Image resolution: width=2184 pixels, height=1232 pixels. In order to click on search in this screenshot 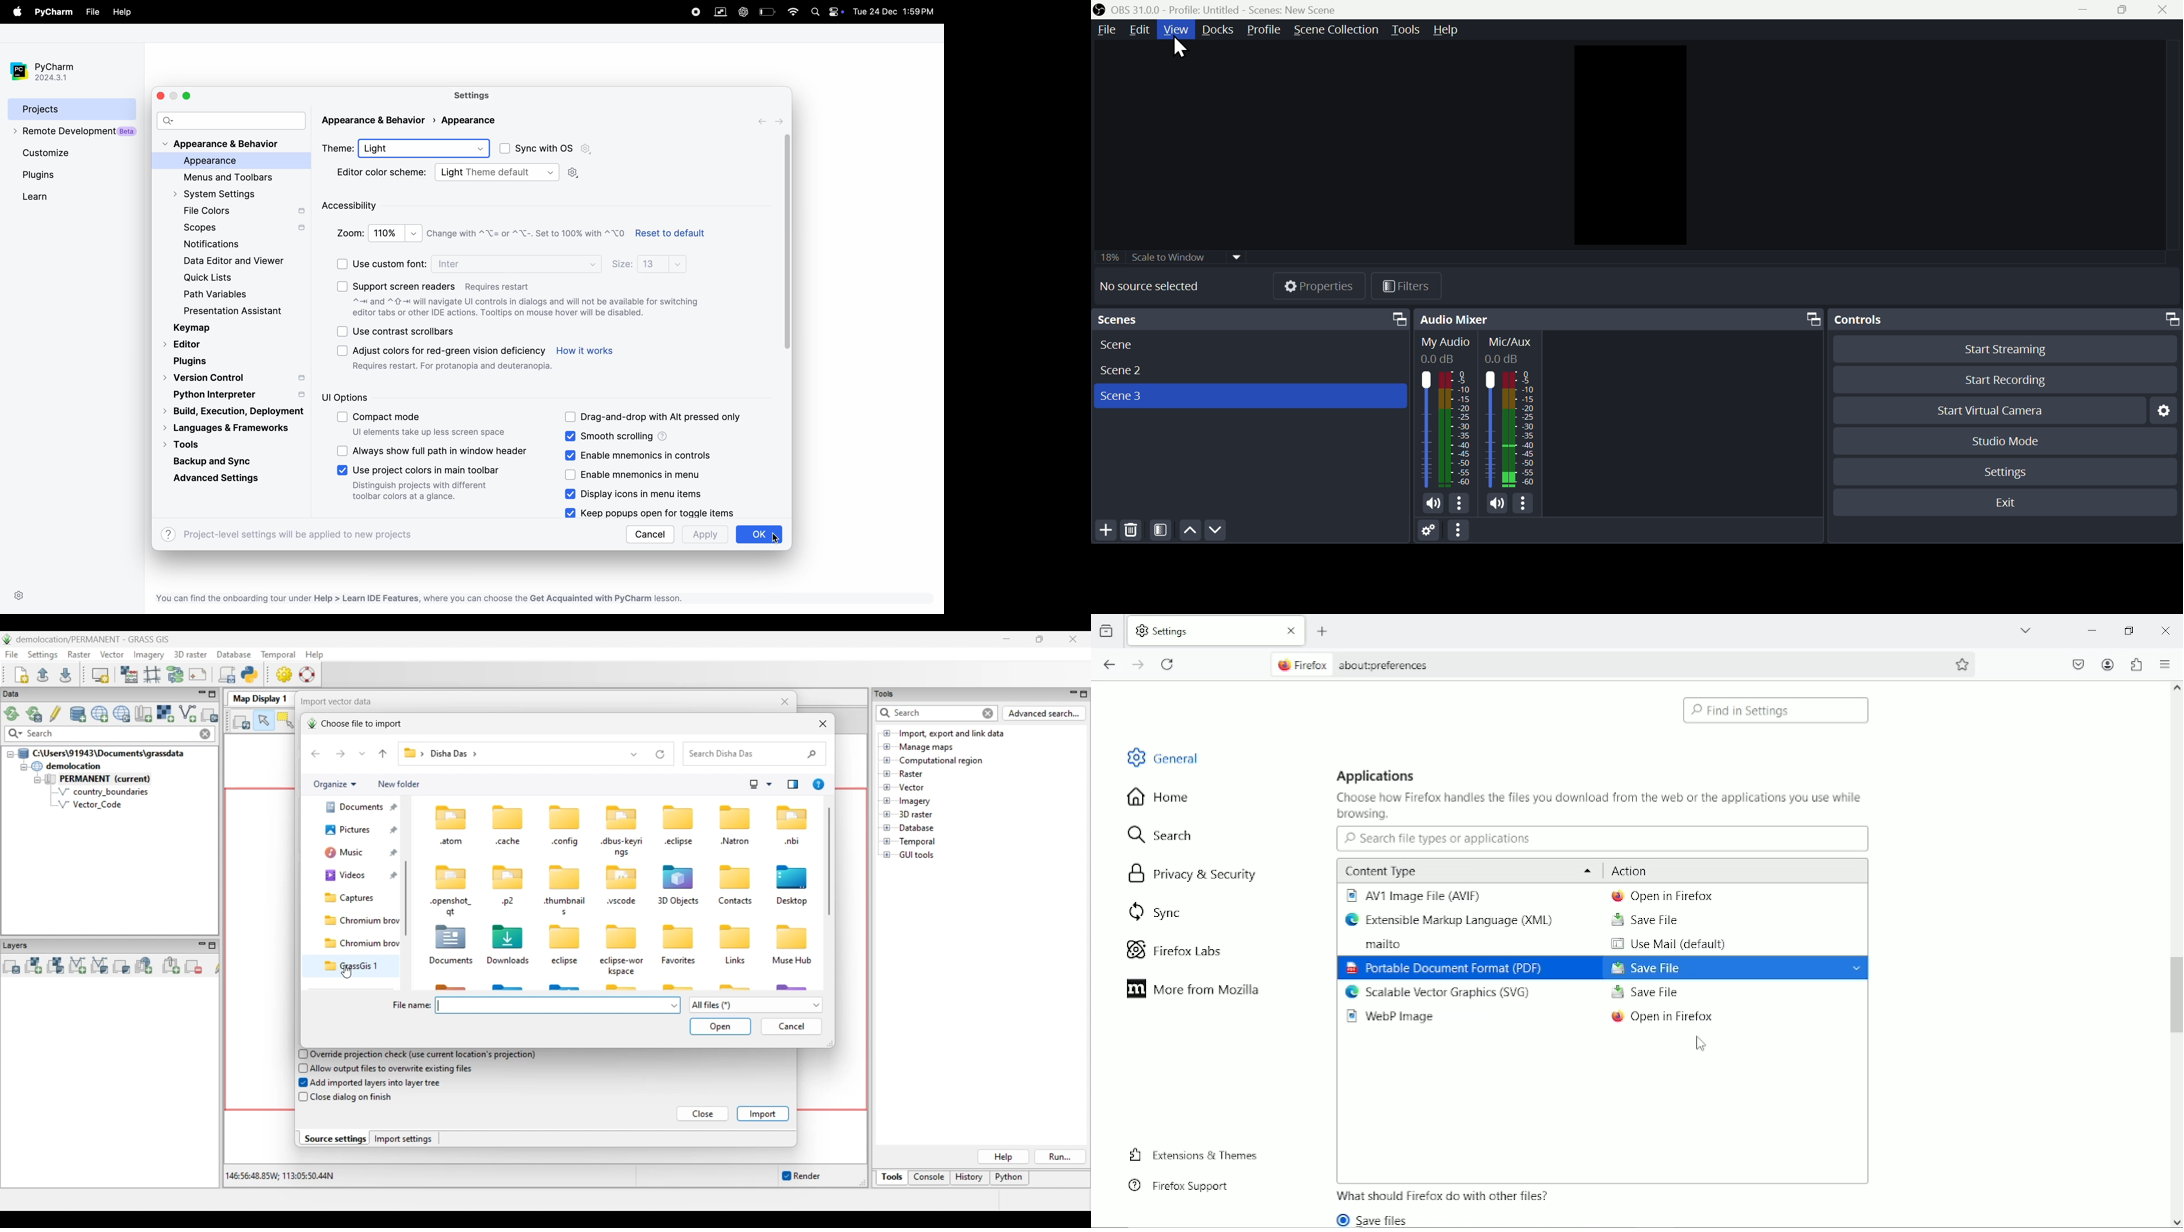, I will do `click(232, 121)`.